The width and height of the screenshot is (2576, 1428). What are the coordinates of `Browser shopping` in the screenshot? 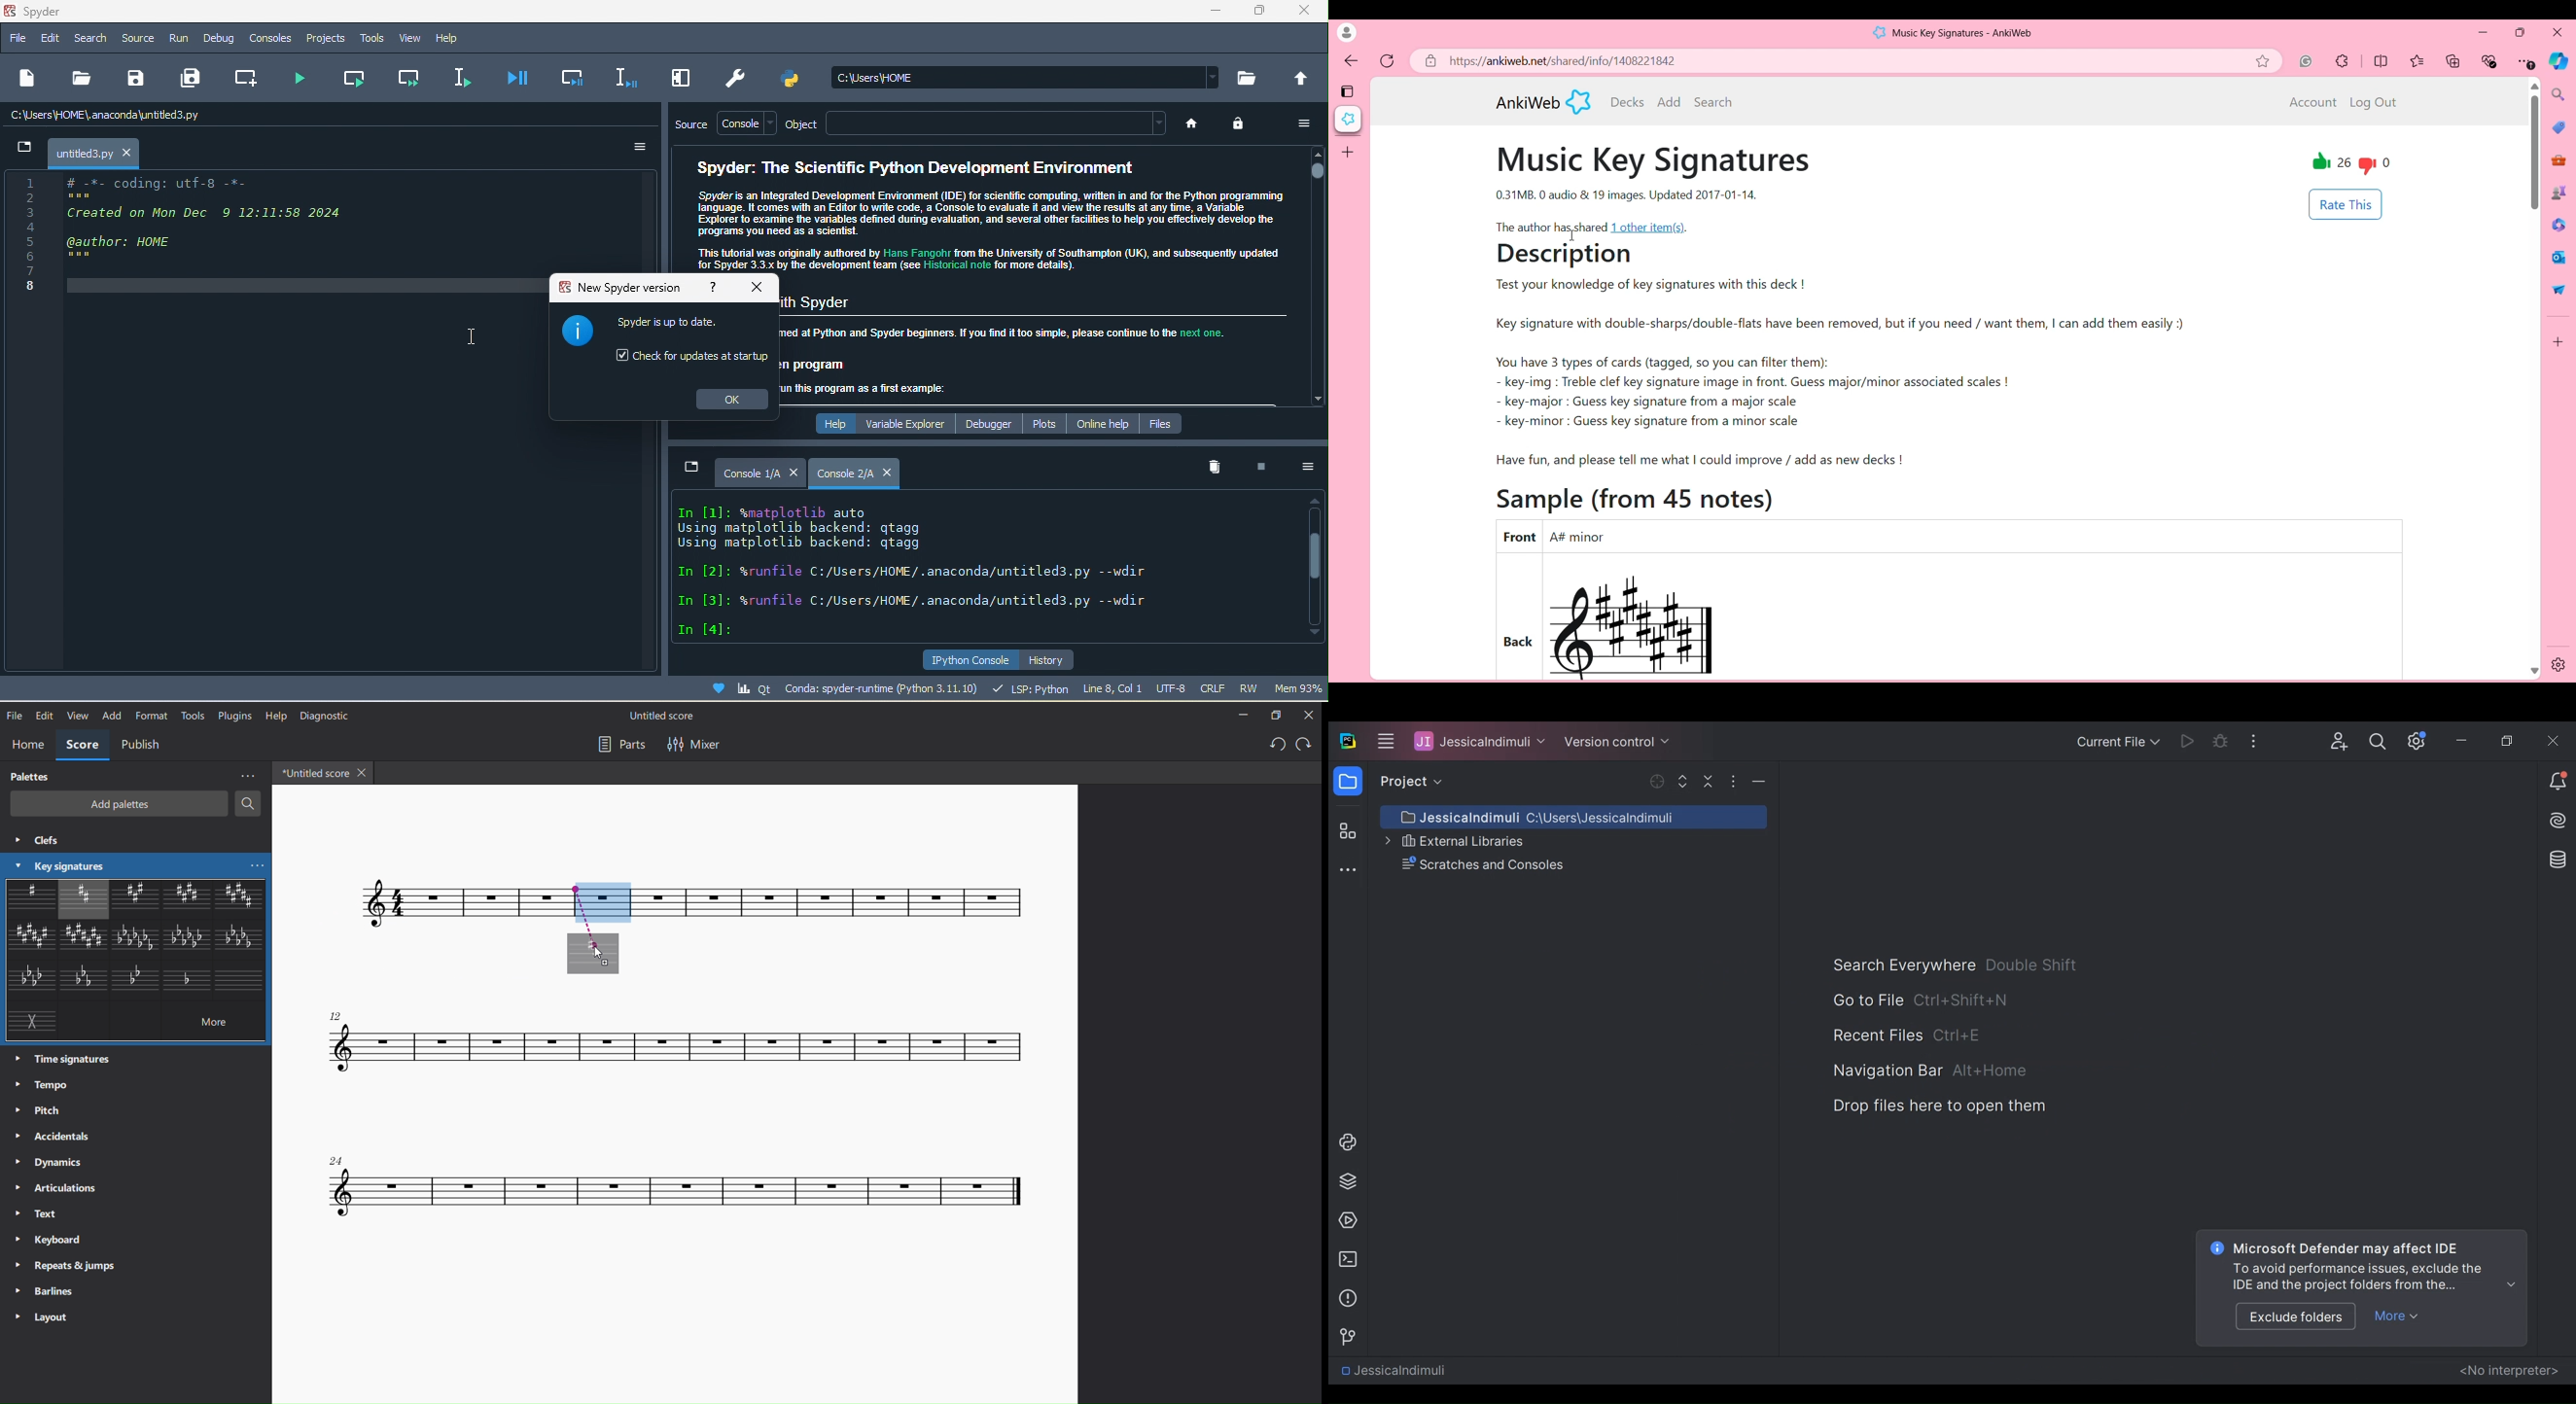 It's located at (2559, 127).